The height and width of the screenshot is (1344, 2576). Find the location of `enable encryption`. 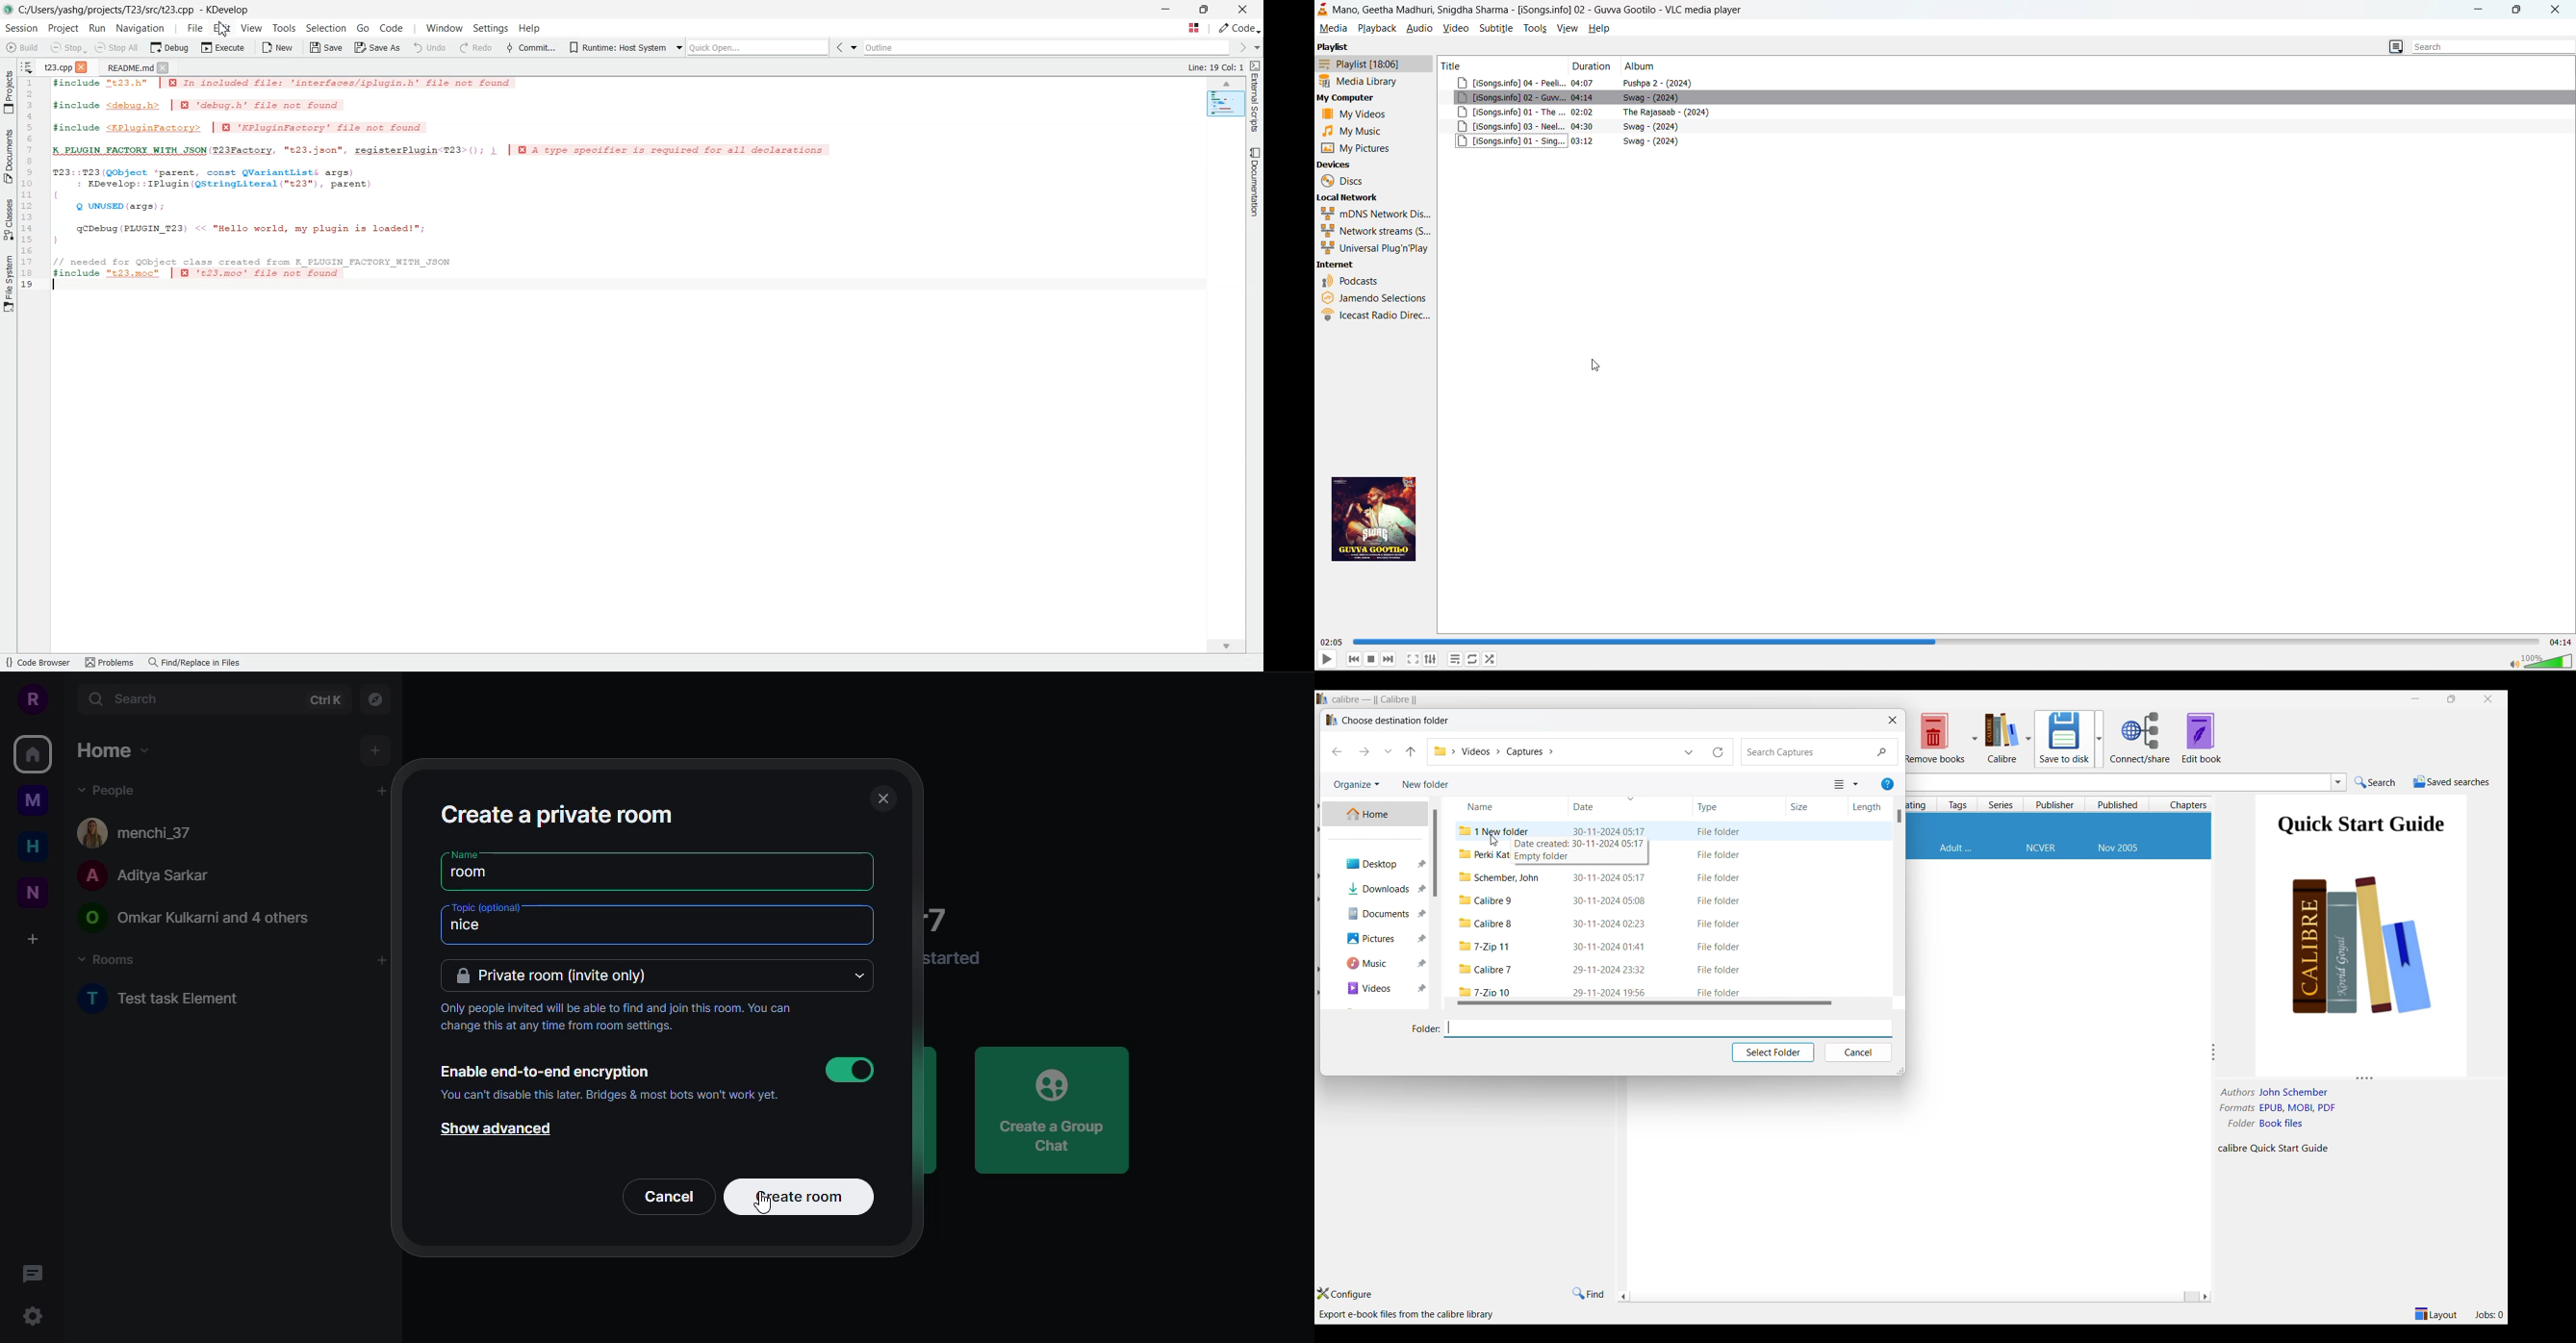

enable encryption is located at coordinates (544, 1072).